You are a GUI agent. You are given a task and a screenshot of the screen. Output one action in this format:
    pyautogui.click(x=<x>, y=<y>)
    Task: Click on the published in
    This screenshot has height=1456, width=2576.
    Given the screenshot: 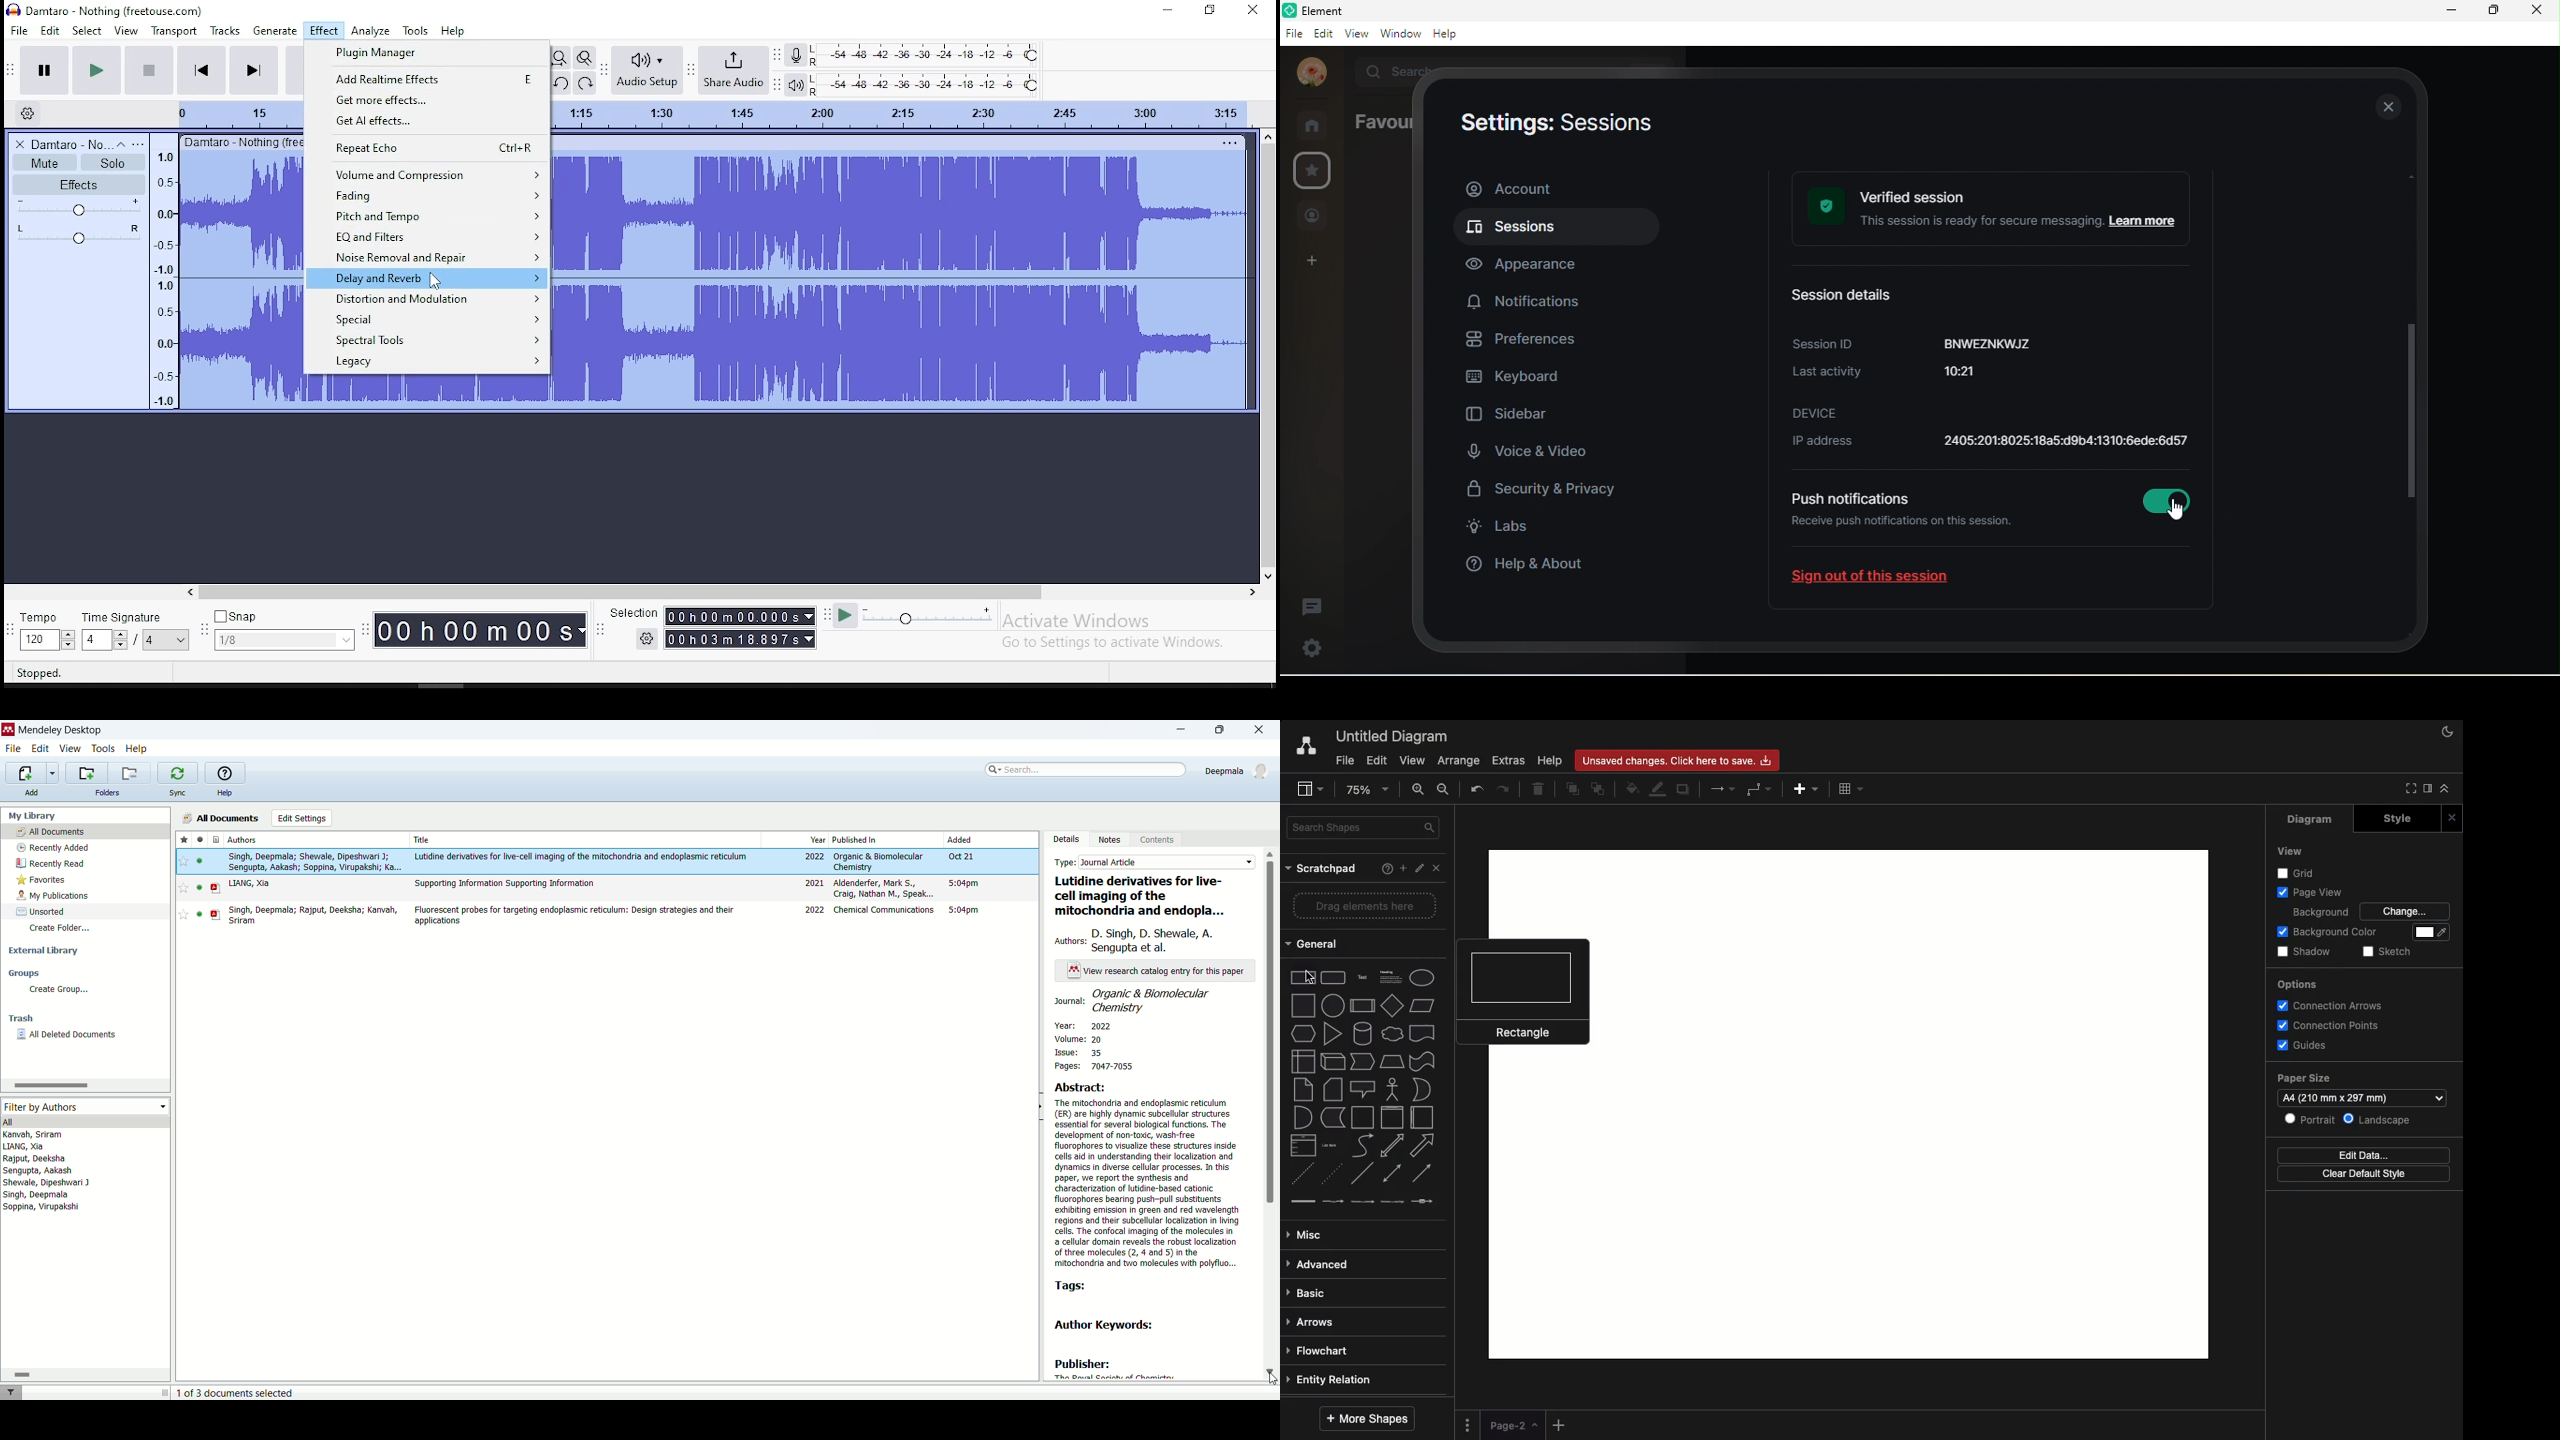 What is the action you would take?
    pyautogui.click(x=855, y=839)
    